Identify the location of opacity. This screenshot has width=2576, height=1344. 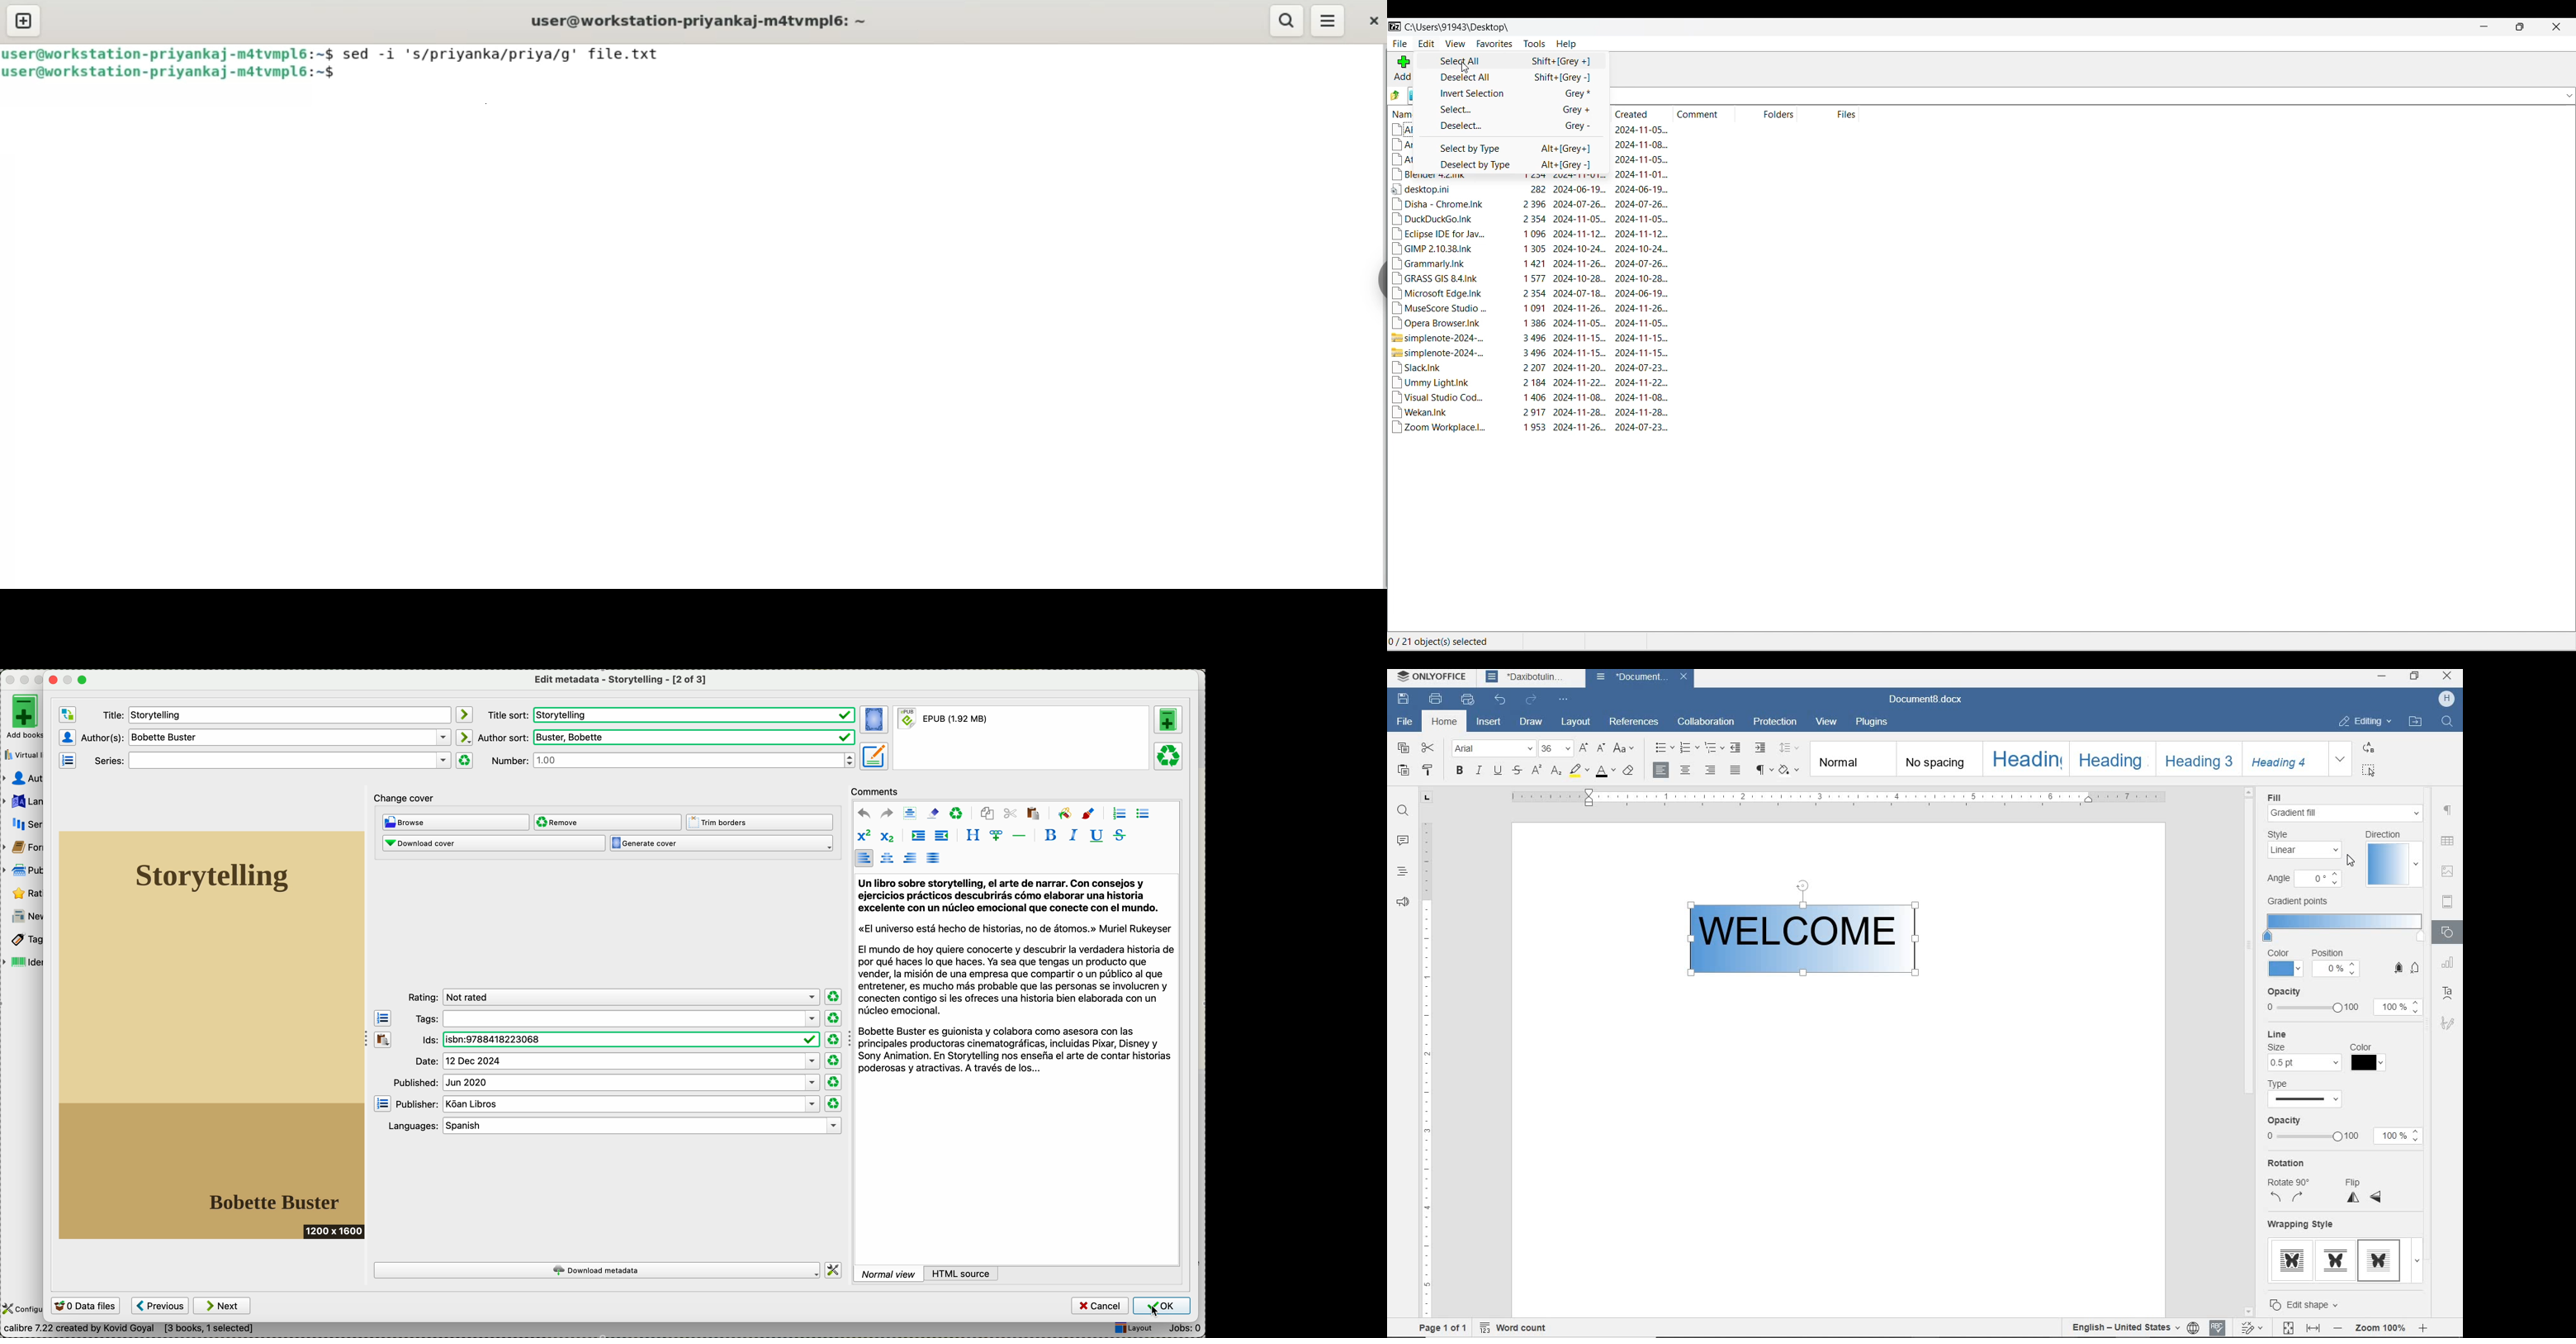
(2292, 991).